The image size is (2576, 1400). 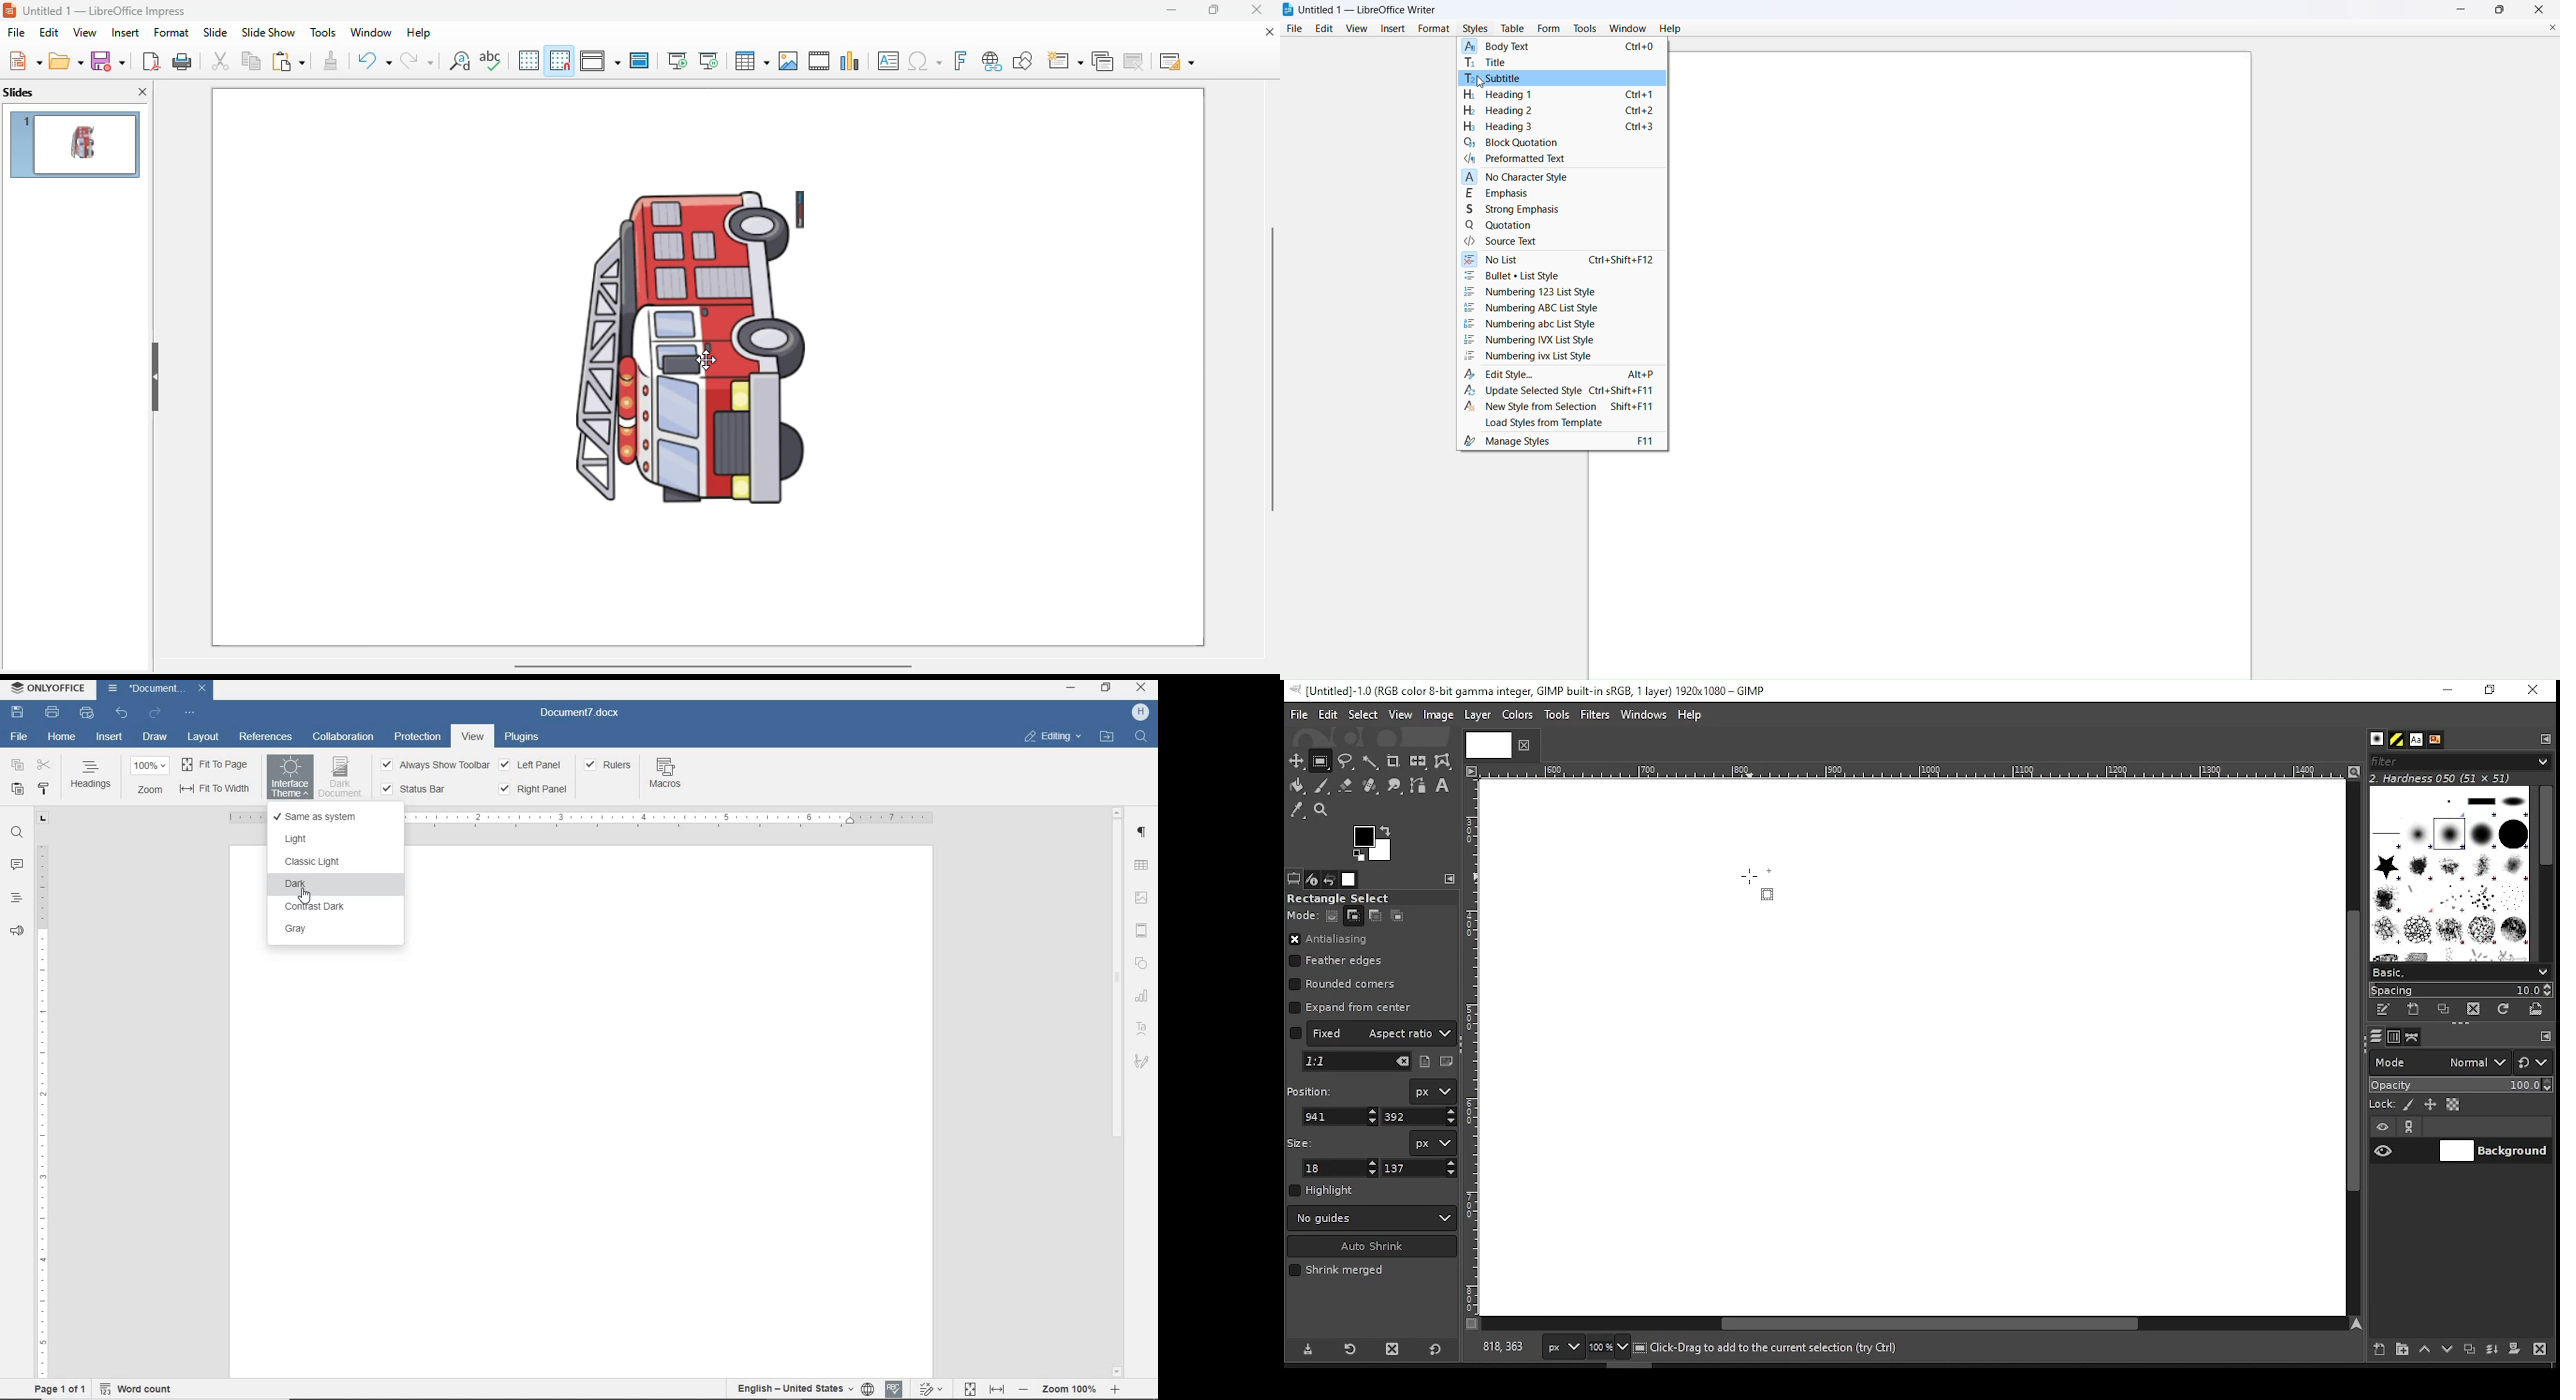 What do you see at coordinates (372, 32) in the screenshot?
I see `window` at bounding box center [372, 32].